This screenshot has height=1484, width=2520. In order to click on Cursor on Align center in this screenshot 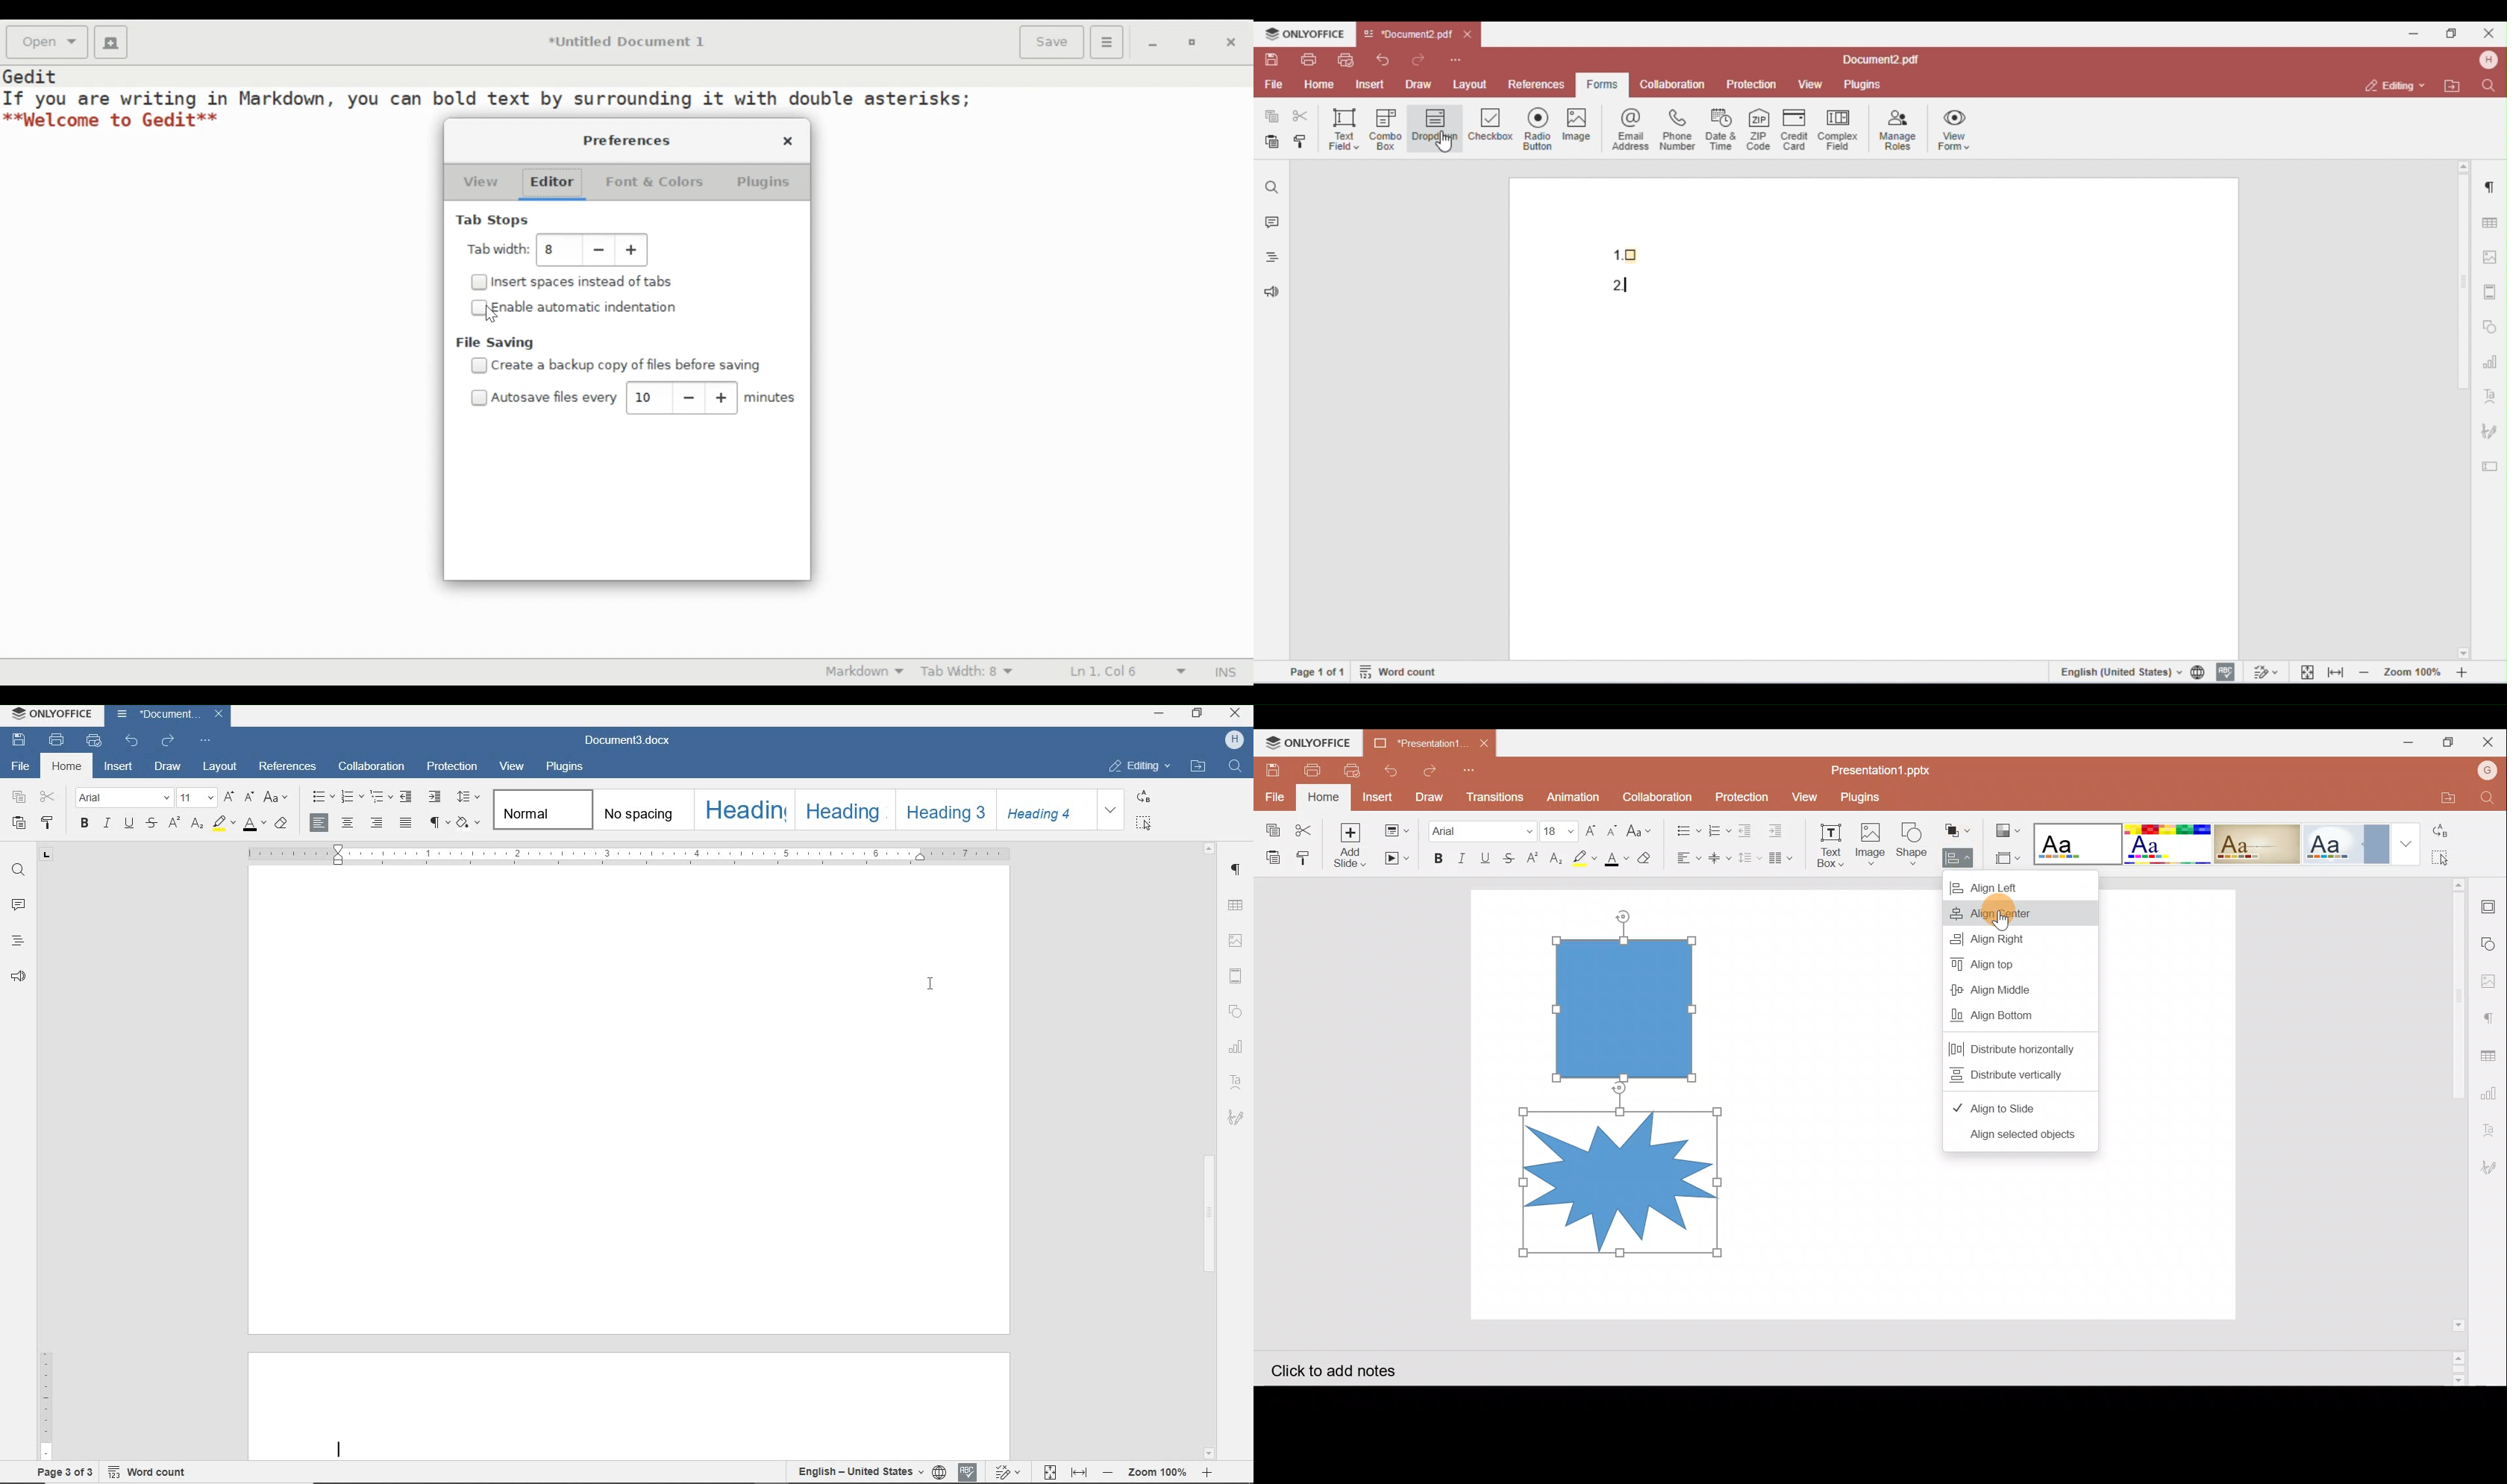, I will do `click(2075, 910)`.